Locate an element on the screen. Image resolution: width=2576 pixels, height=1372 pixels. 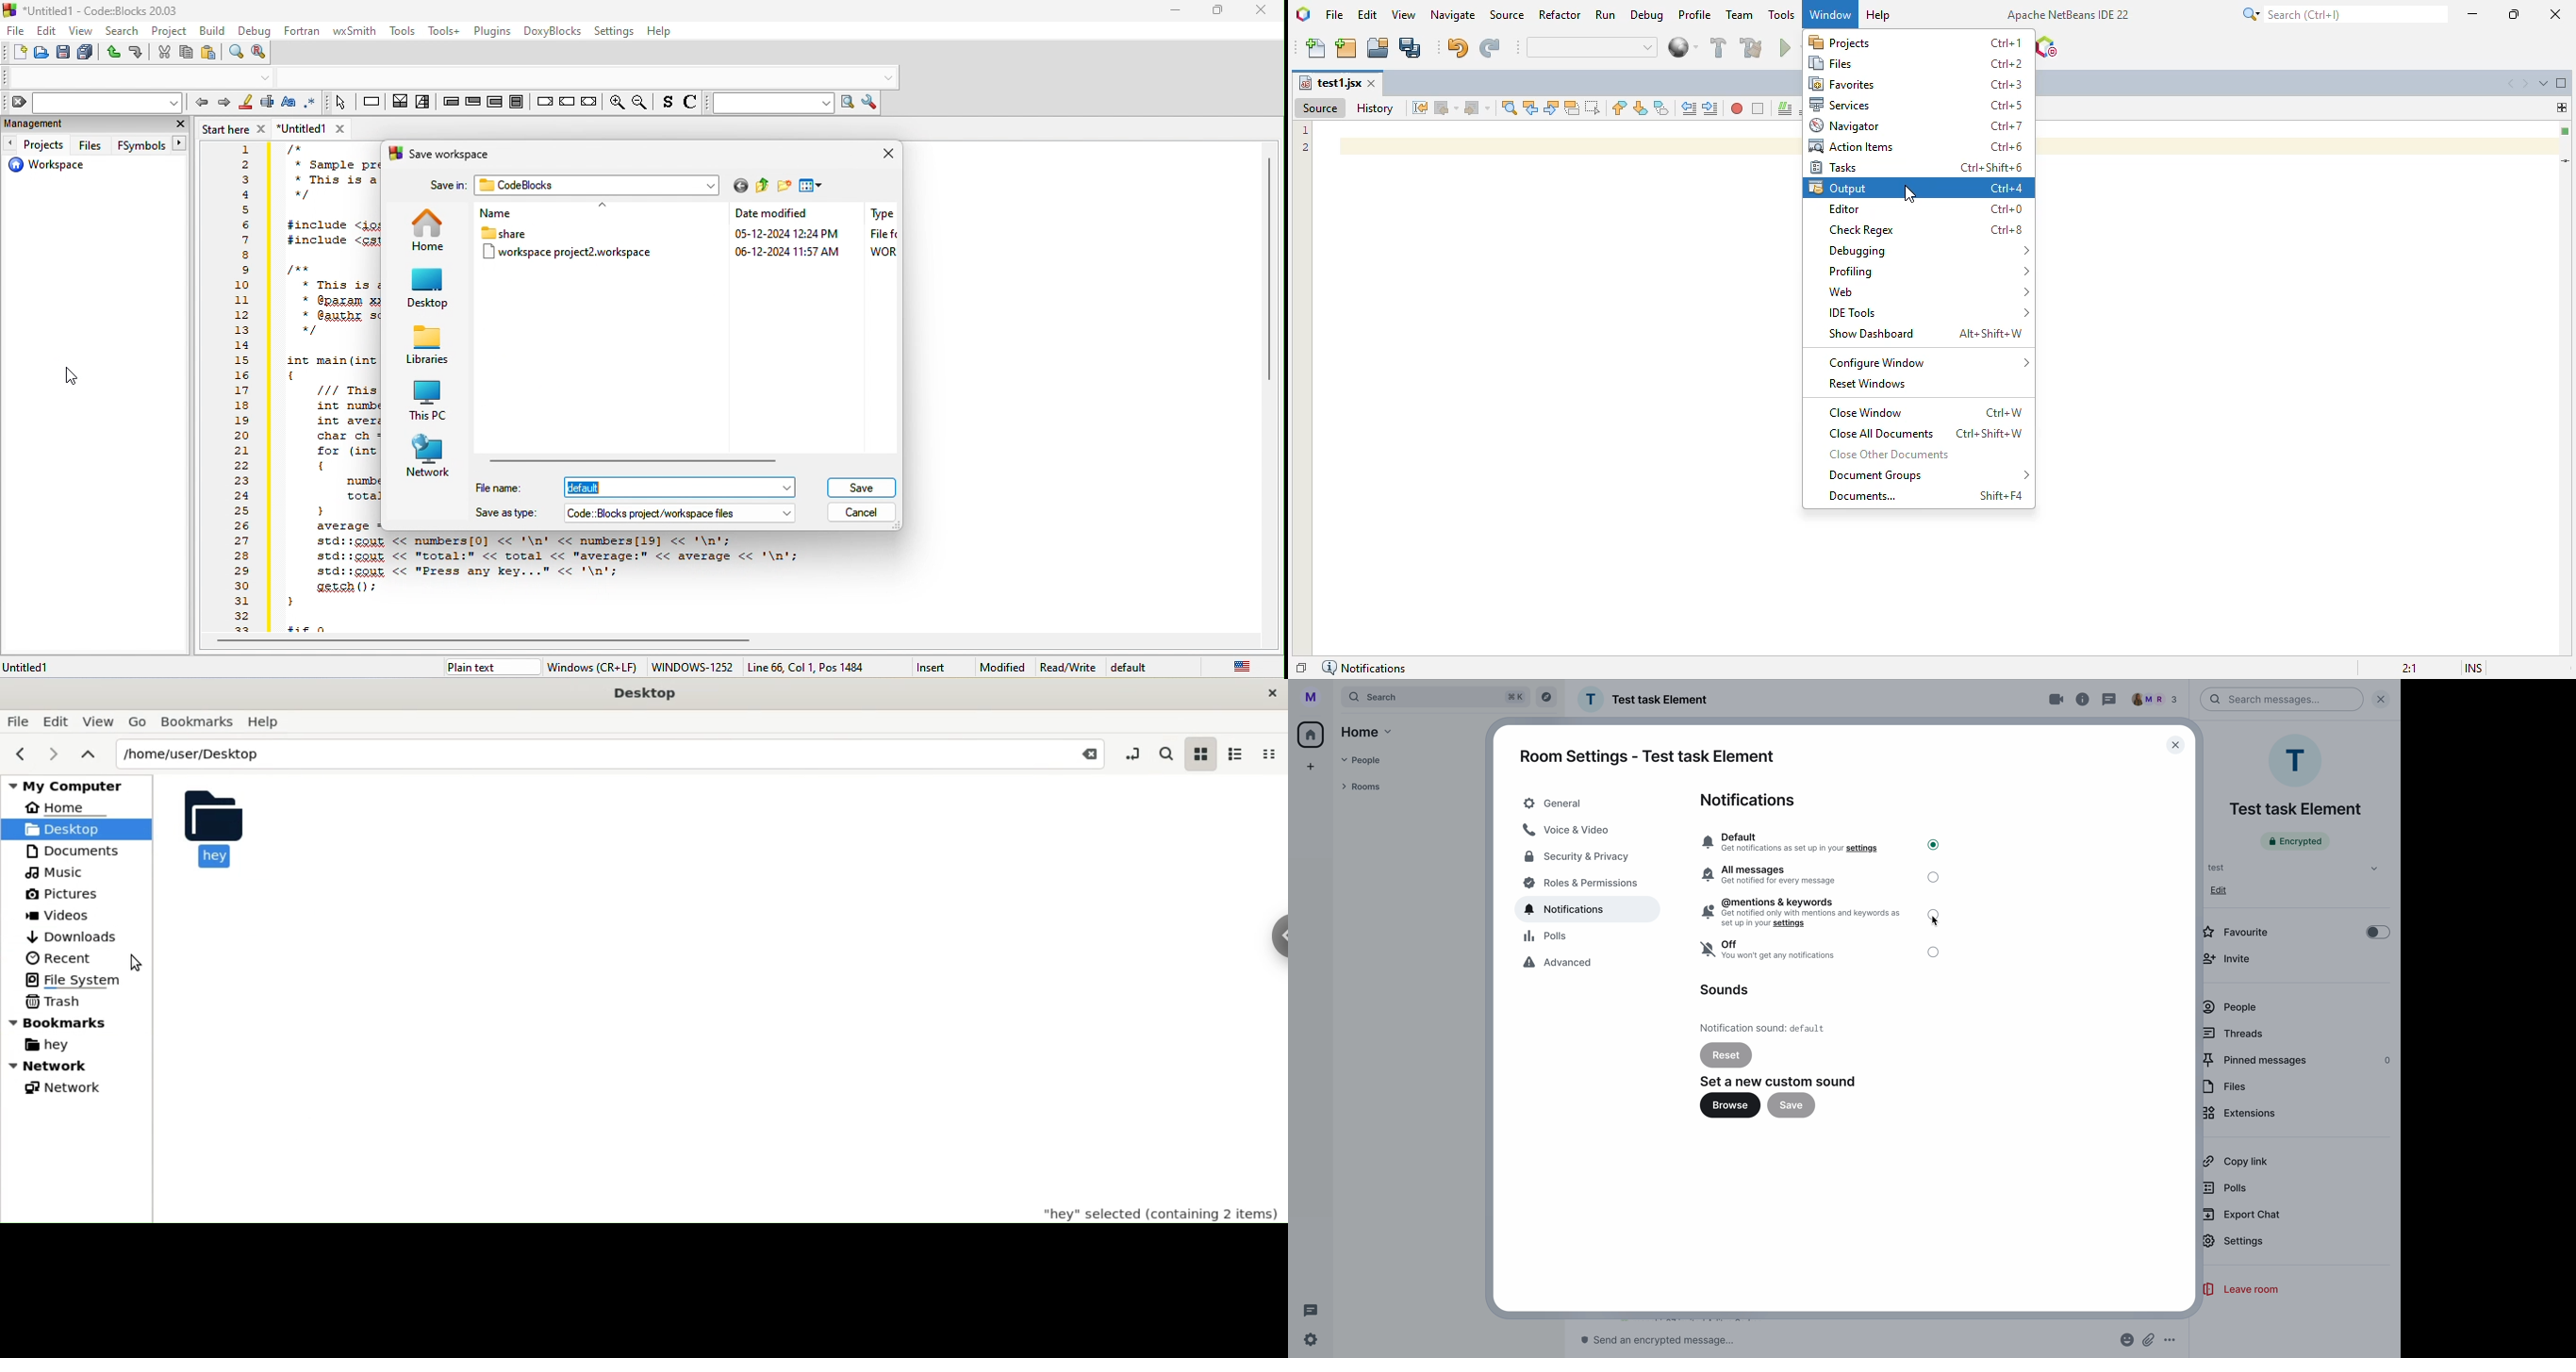
workspace project 2 workspace is located at coordinates (572, 255).